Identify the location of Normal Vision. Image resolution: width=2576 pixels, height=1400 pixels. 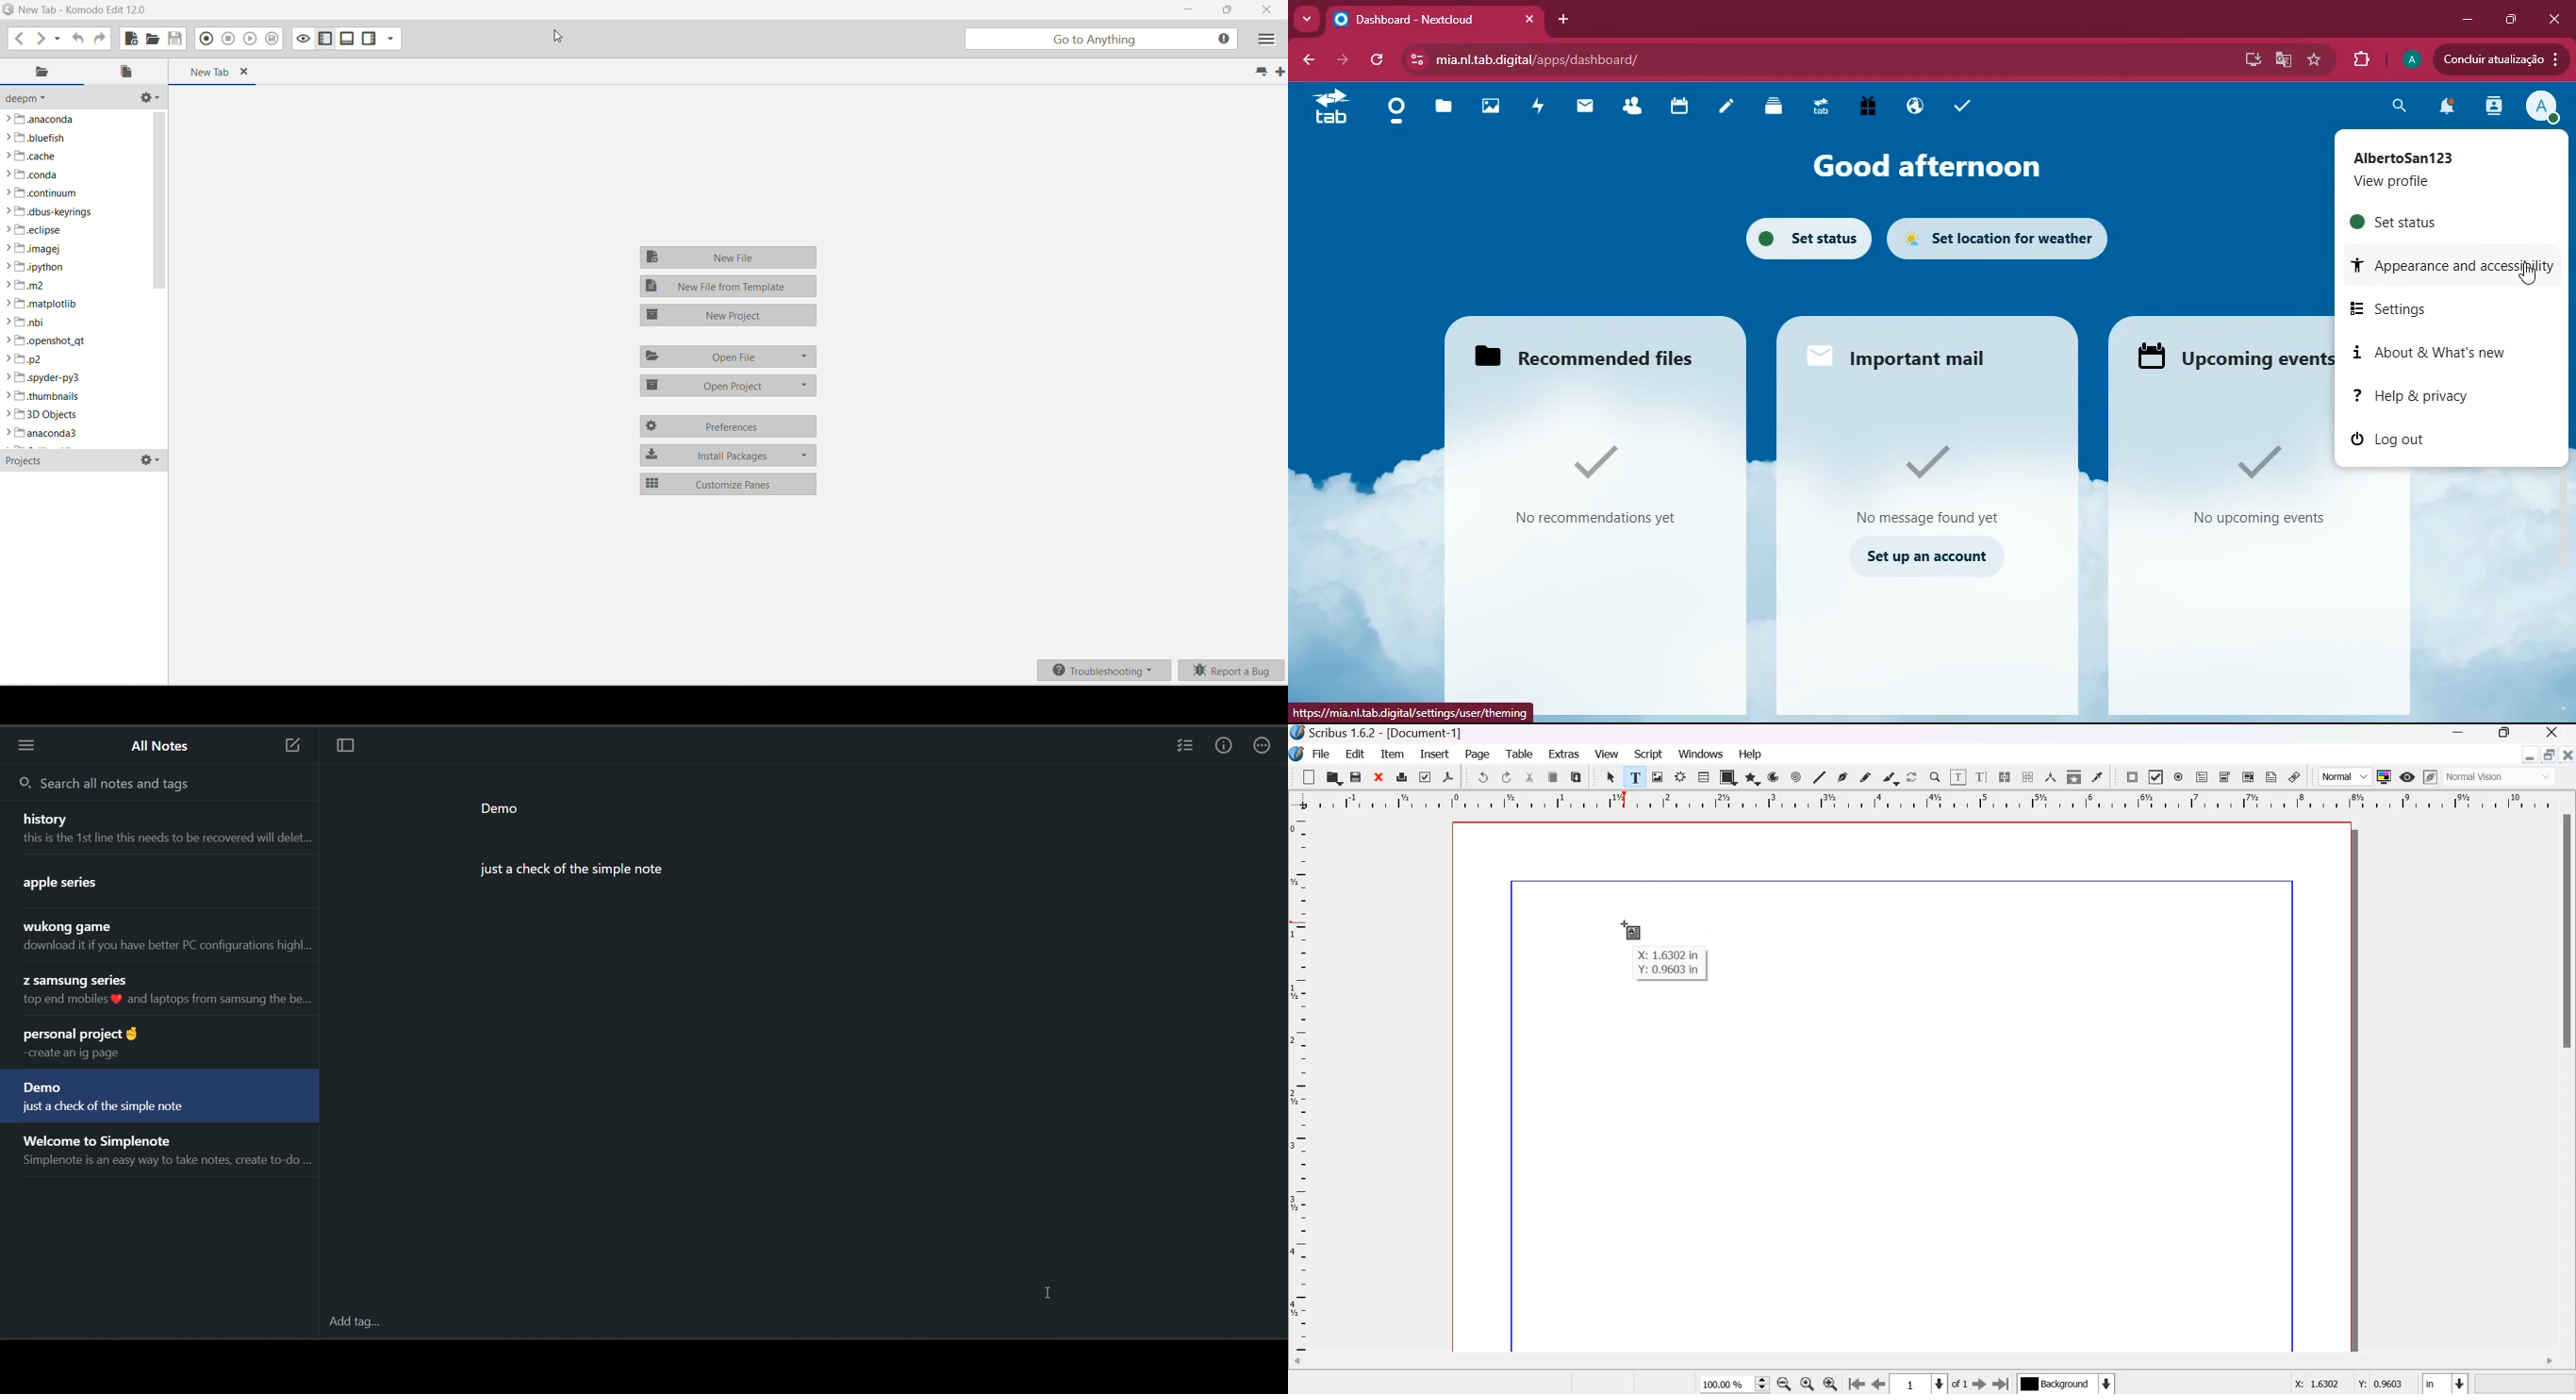
(2501, 777).